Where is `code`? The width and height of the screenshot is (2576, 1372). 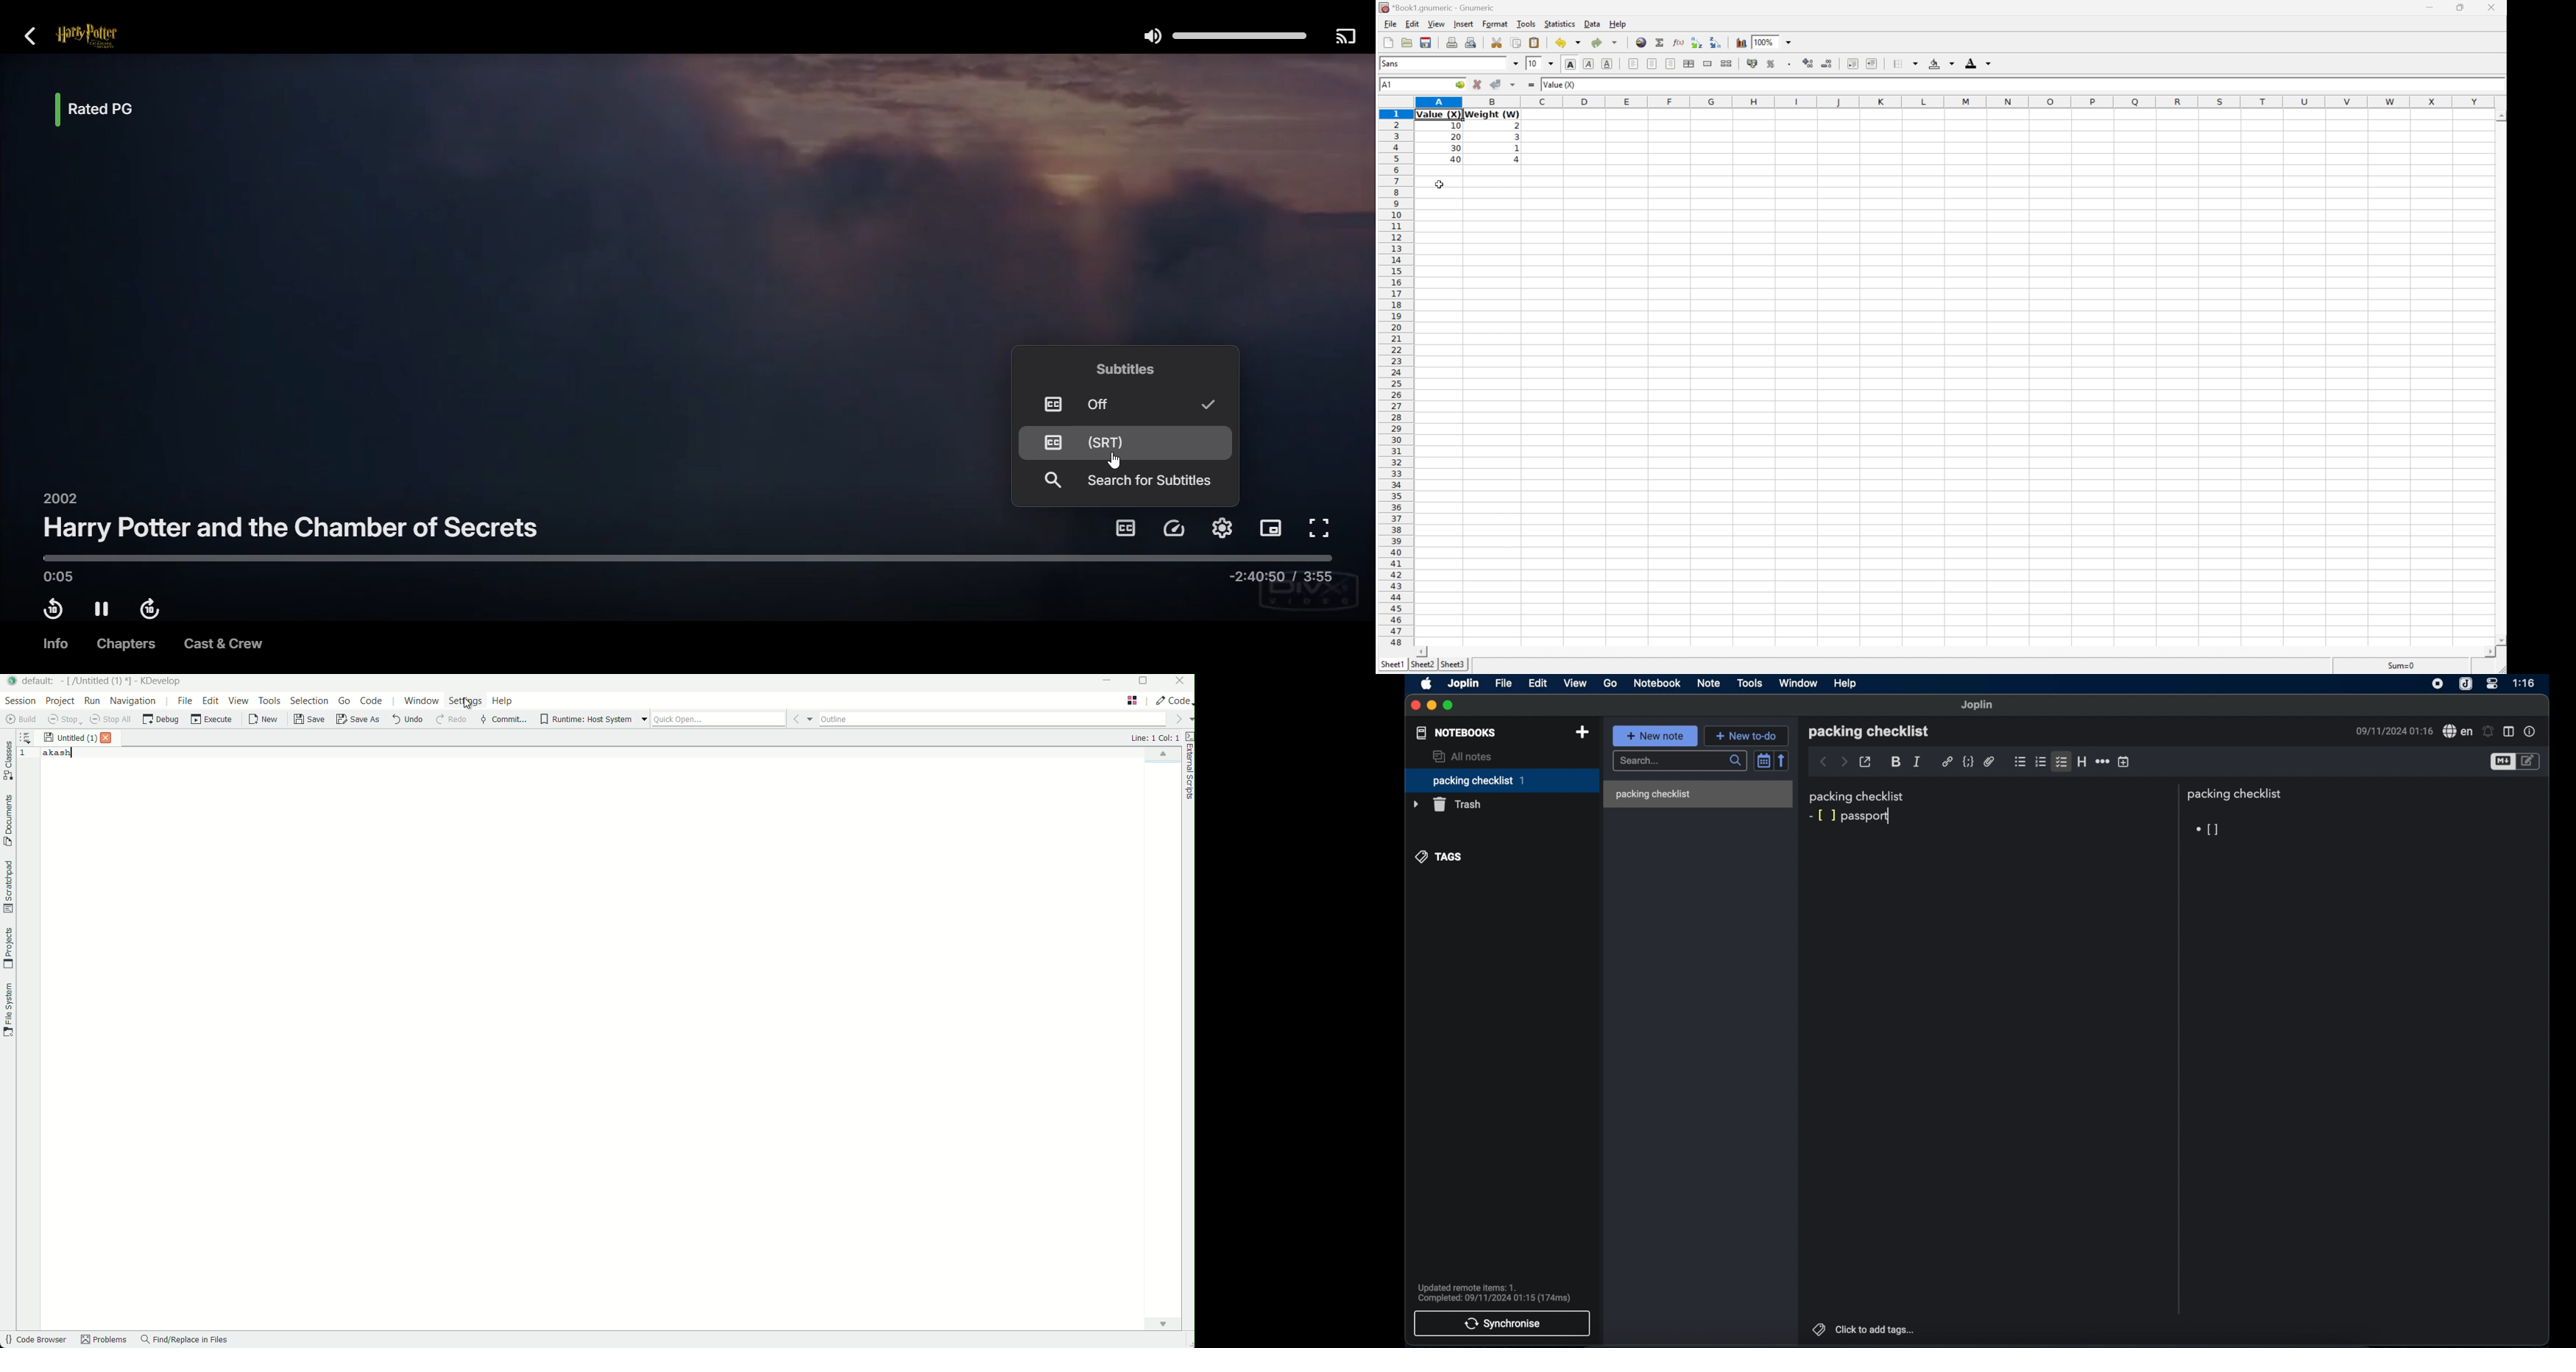 code is located at coordinates (1968, 761).